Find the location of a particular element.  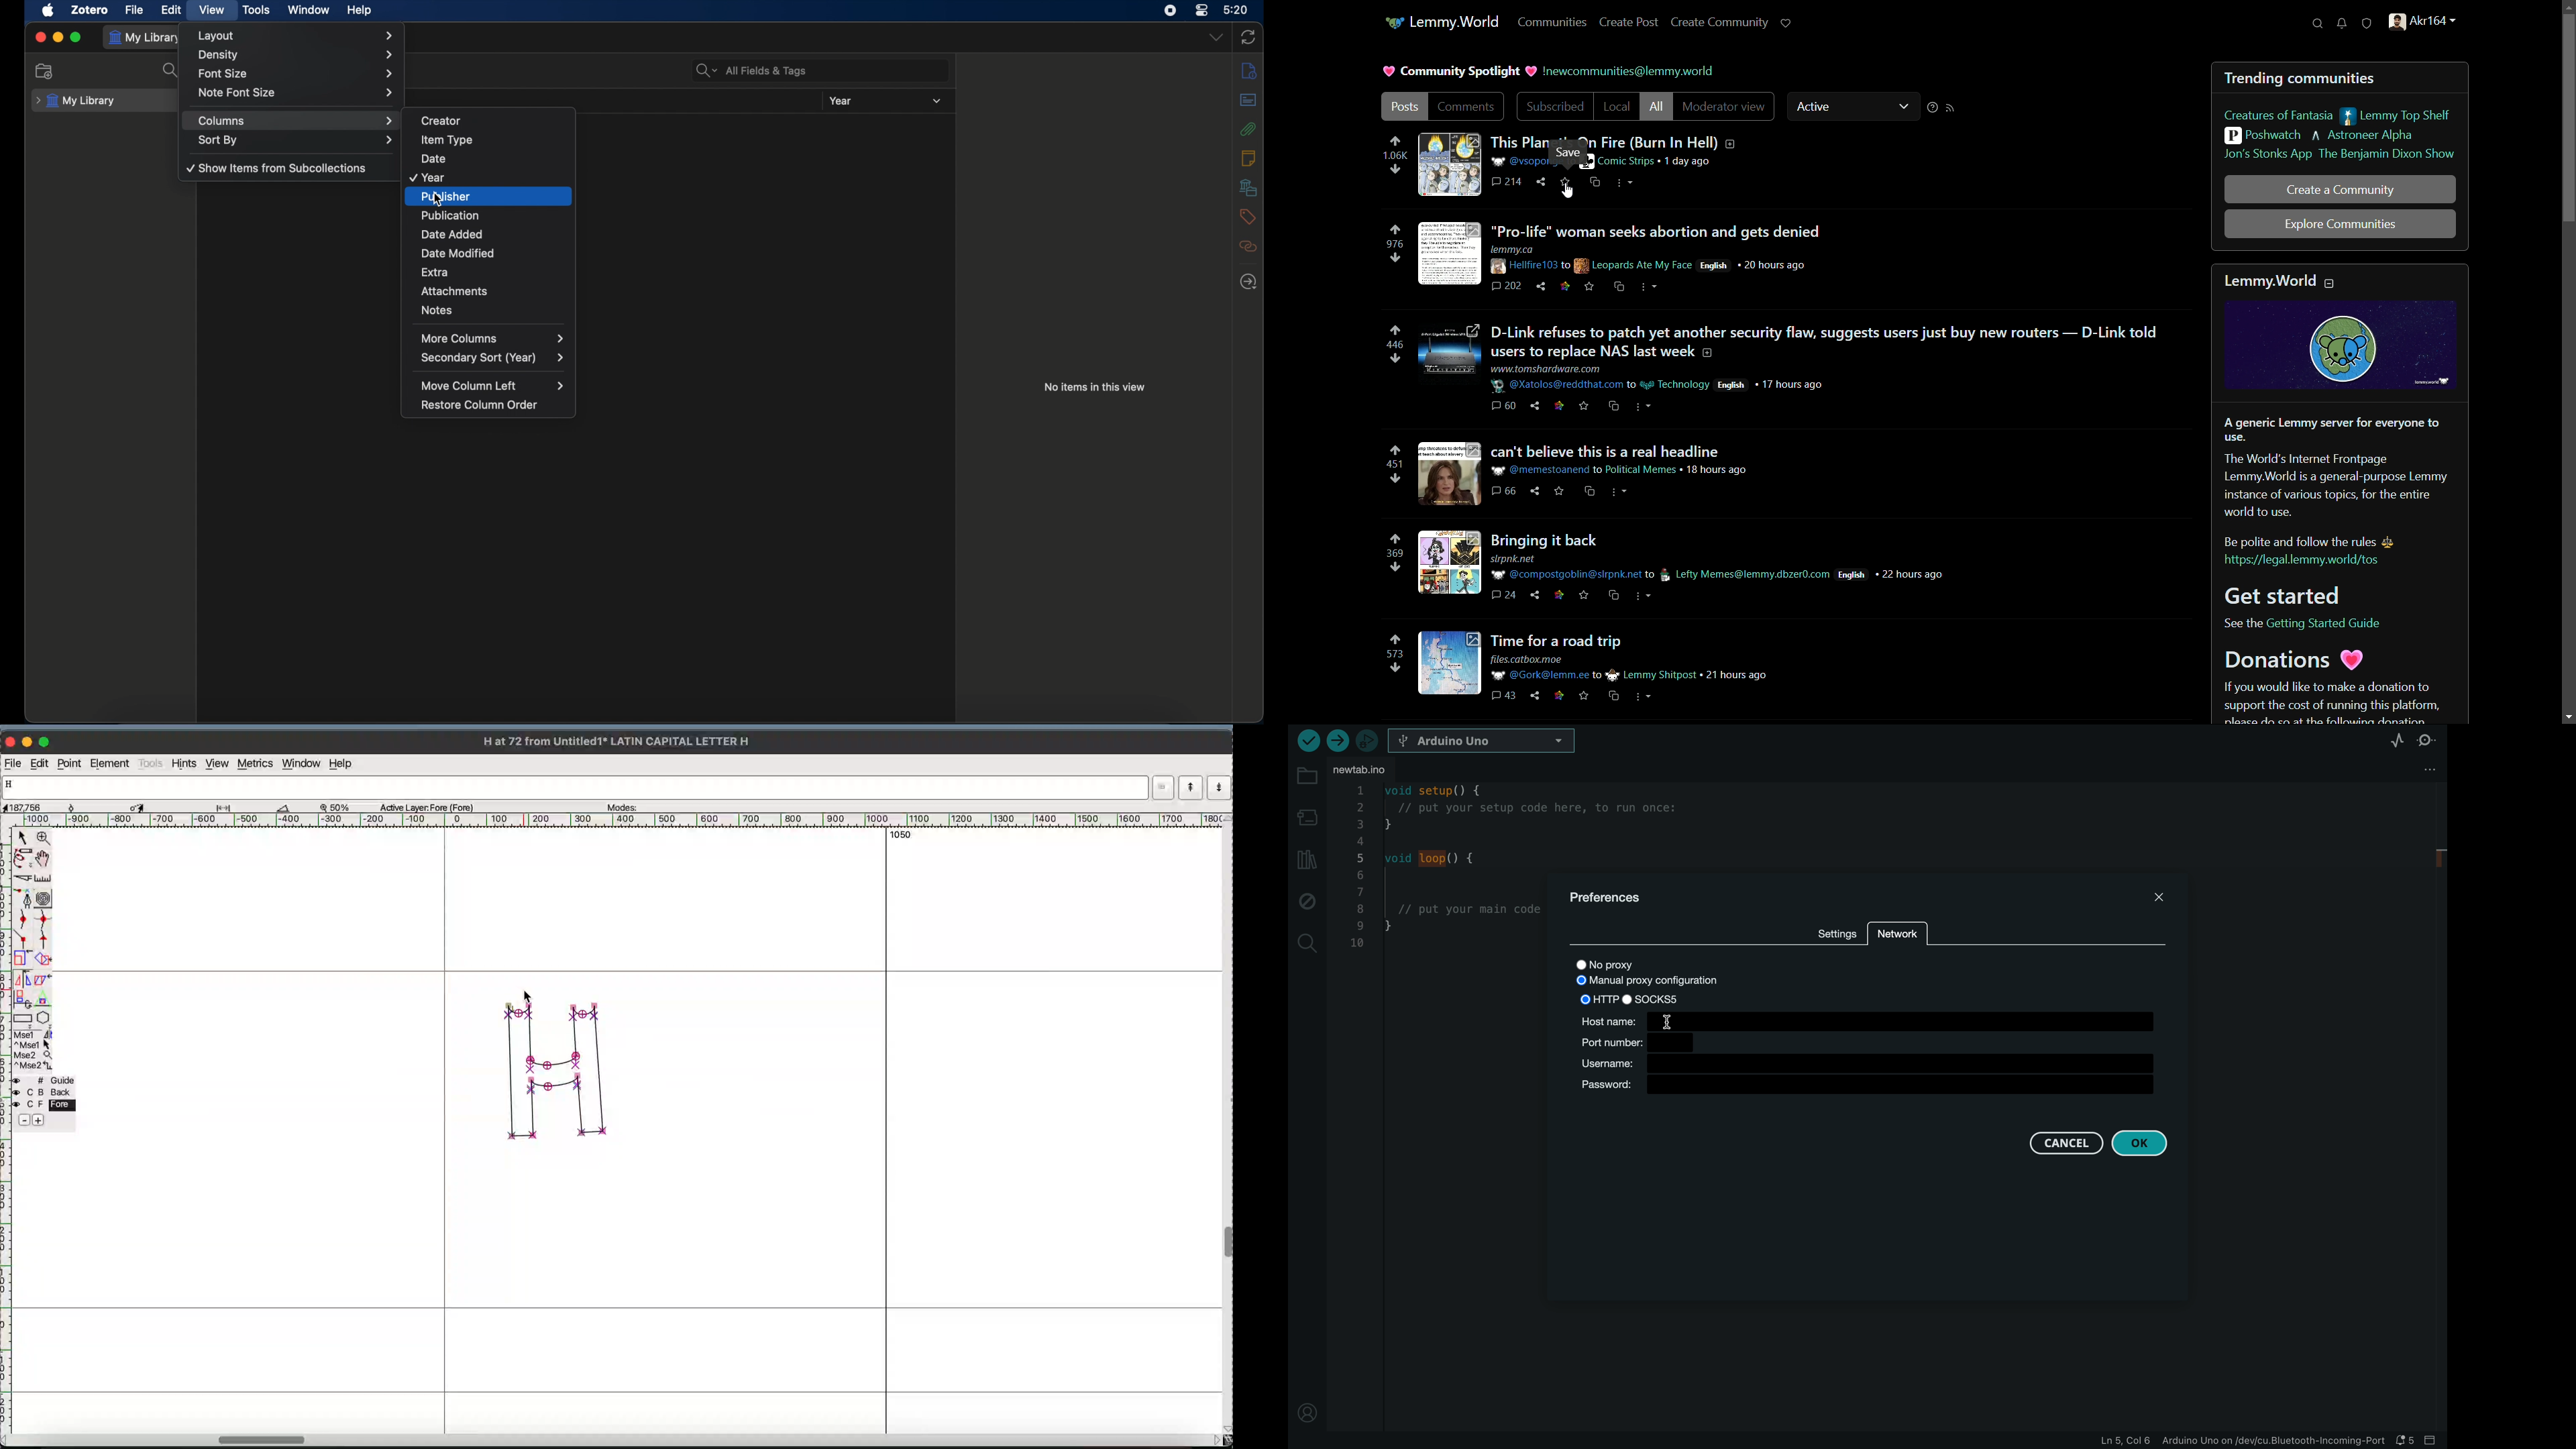

local is located at coordinates (1617, 106).